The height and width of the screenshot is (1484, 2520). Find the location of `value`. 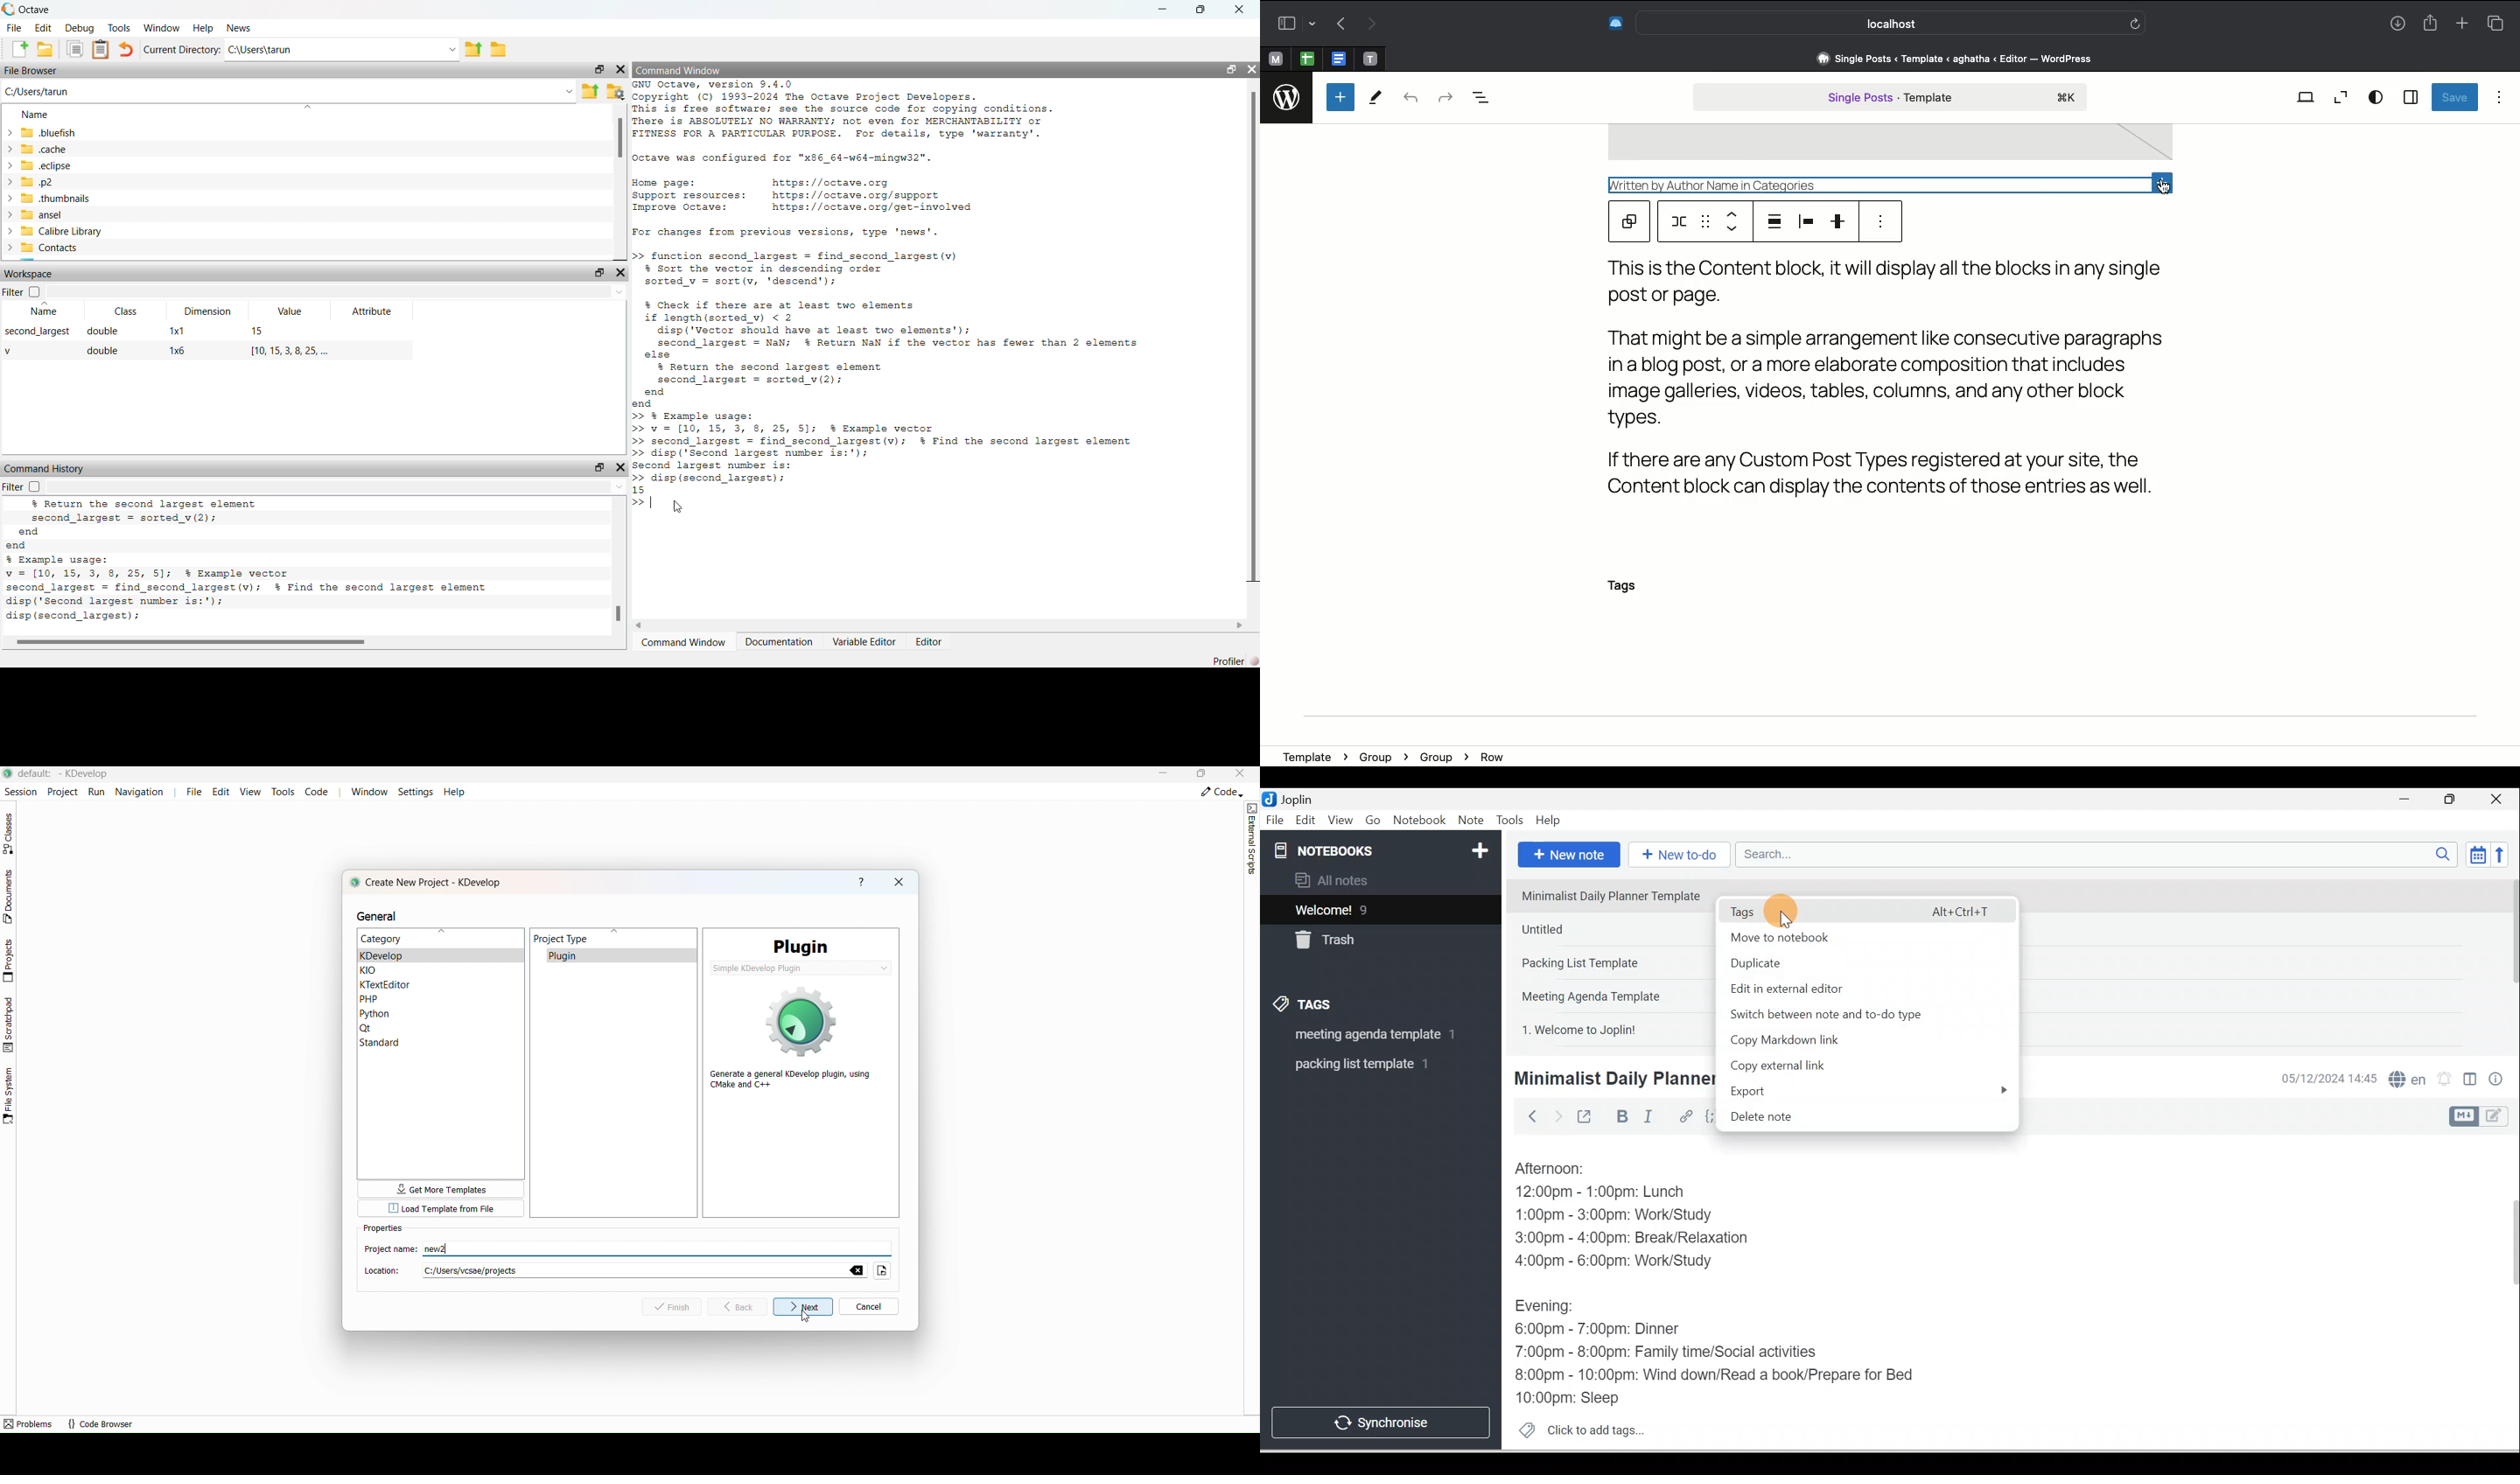

value is located at coordinates (291, 314).